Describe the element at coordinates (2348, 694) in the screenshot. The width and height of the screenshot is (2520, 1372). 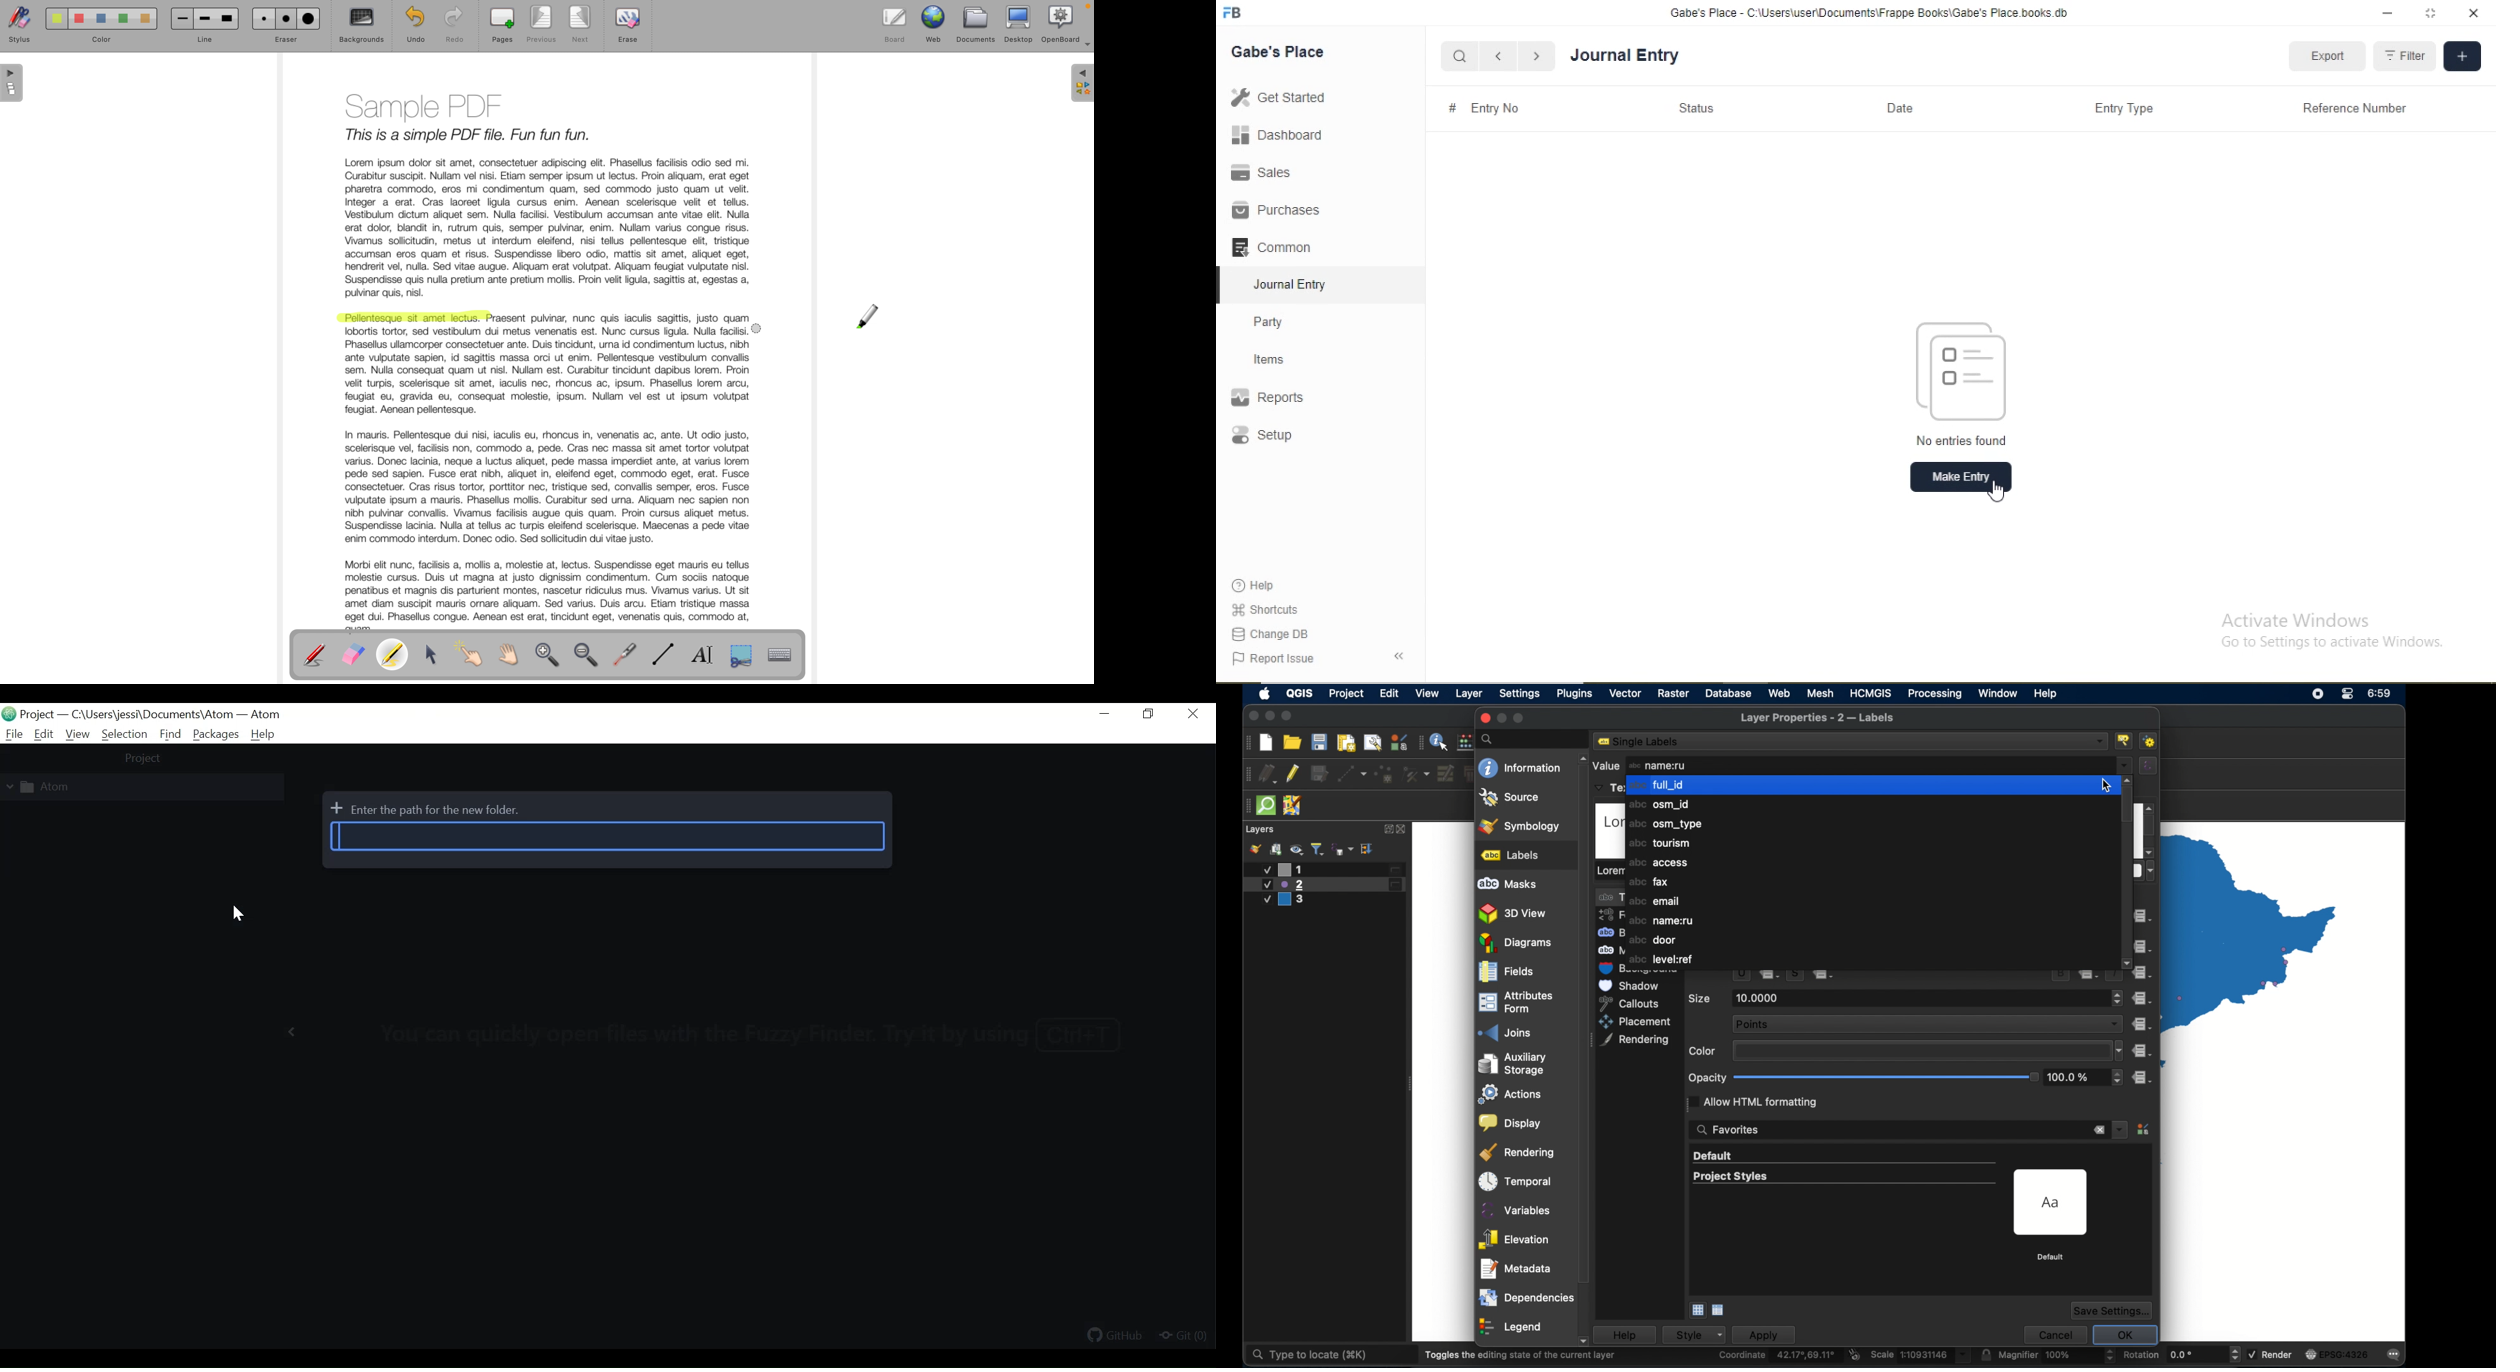
I see `control center` at that location.